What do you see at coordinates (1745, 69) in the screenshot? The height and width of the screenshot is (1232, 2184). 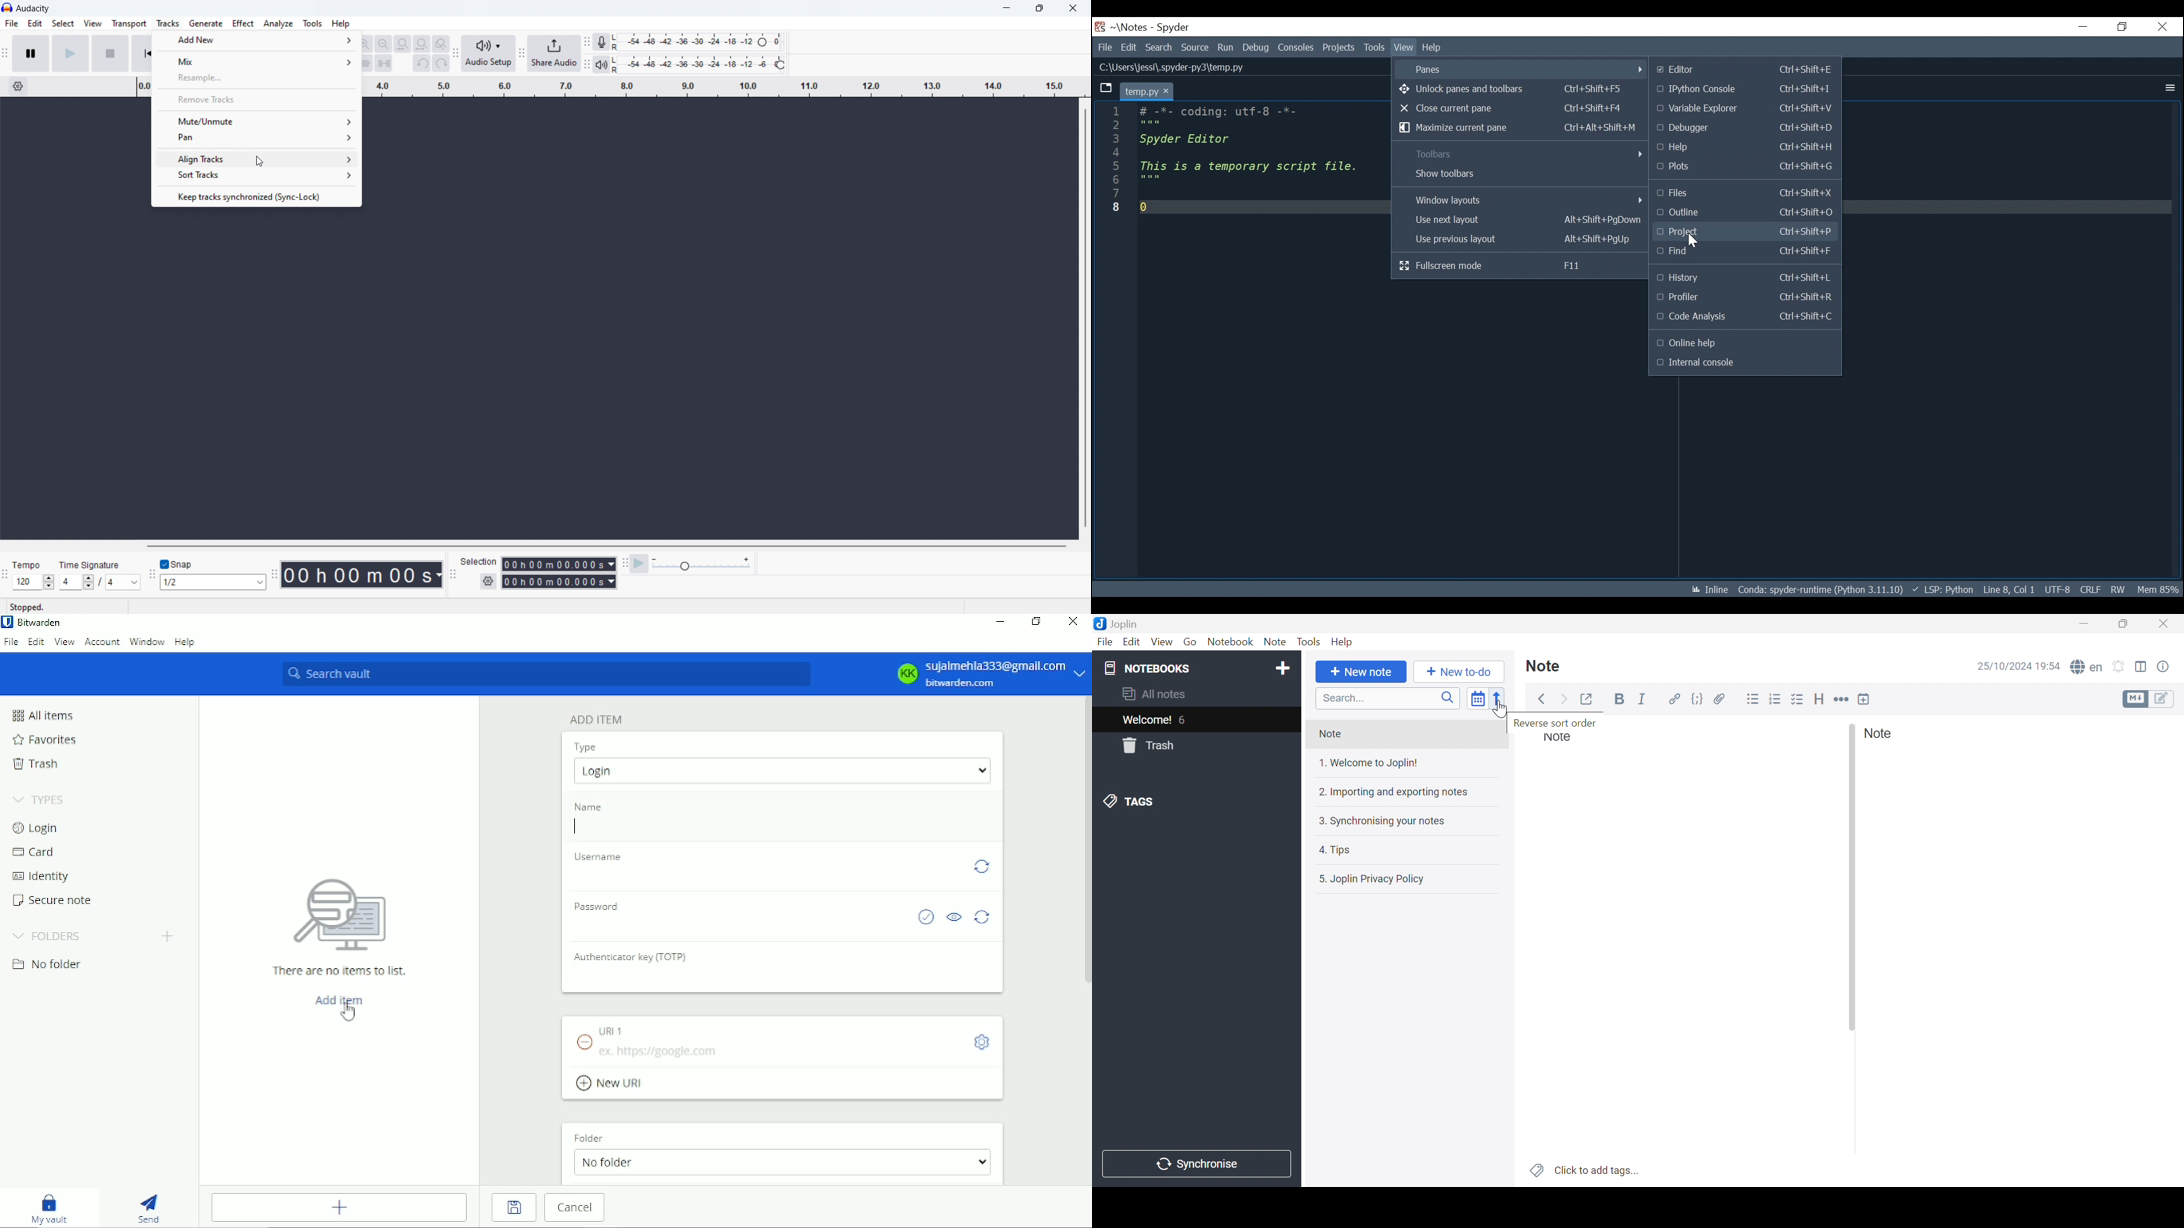 I see `Editor` at bounding box center [1745, 69].